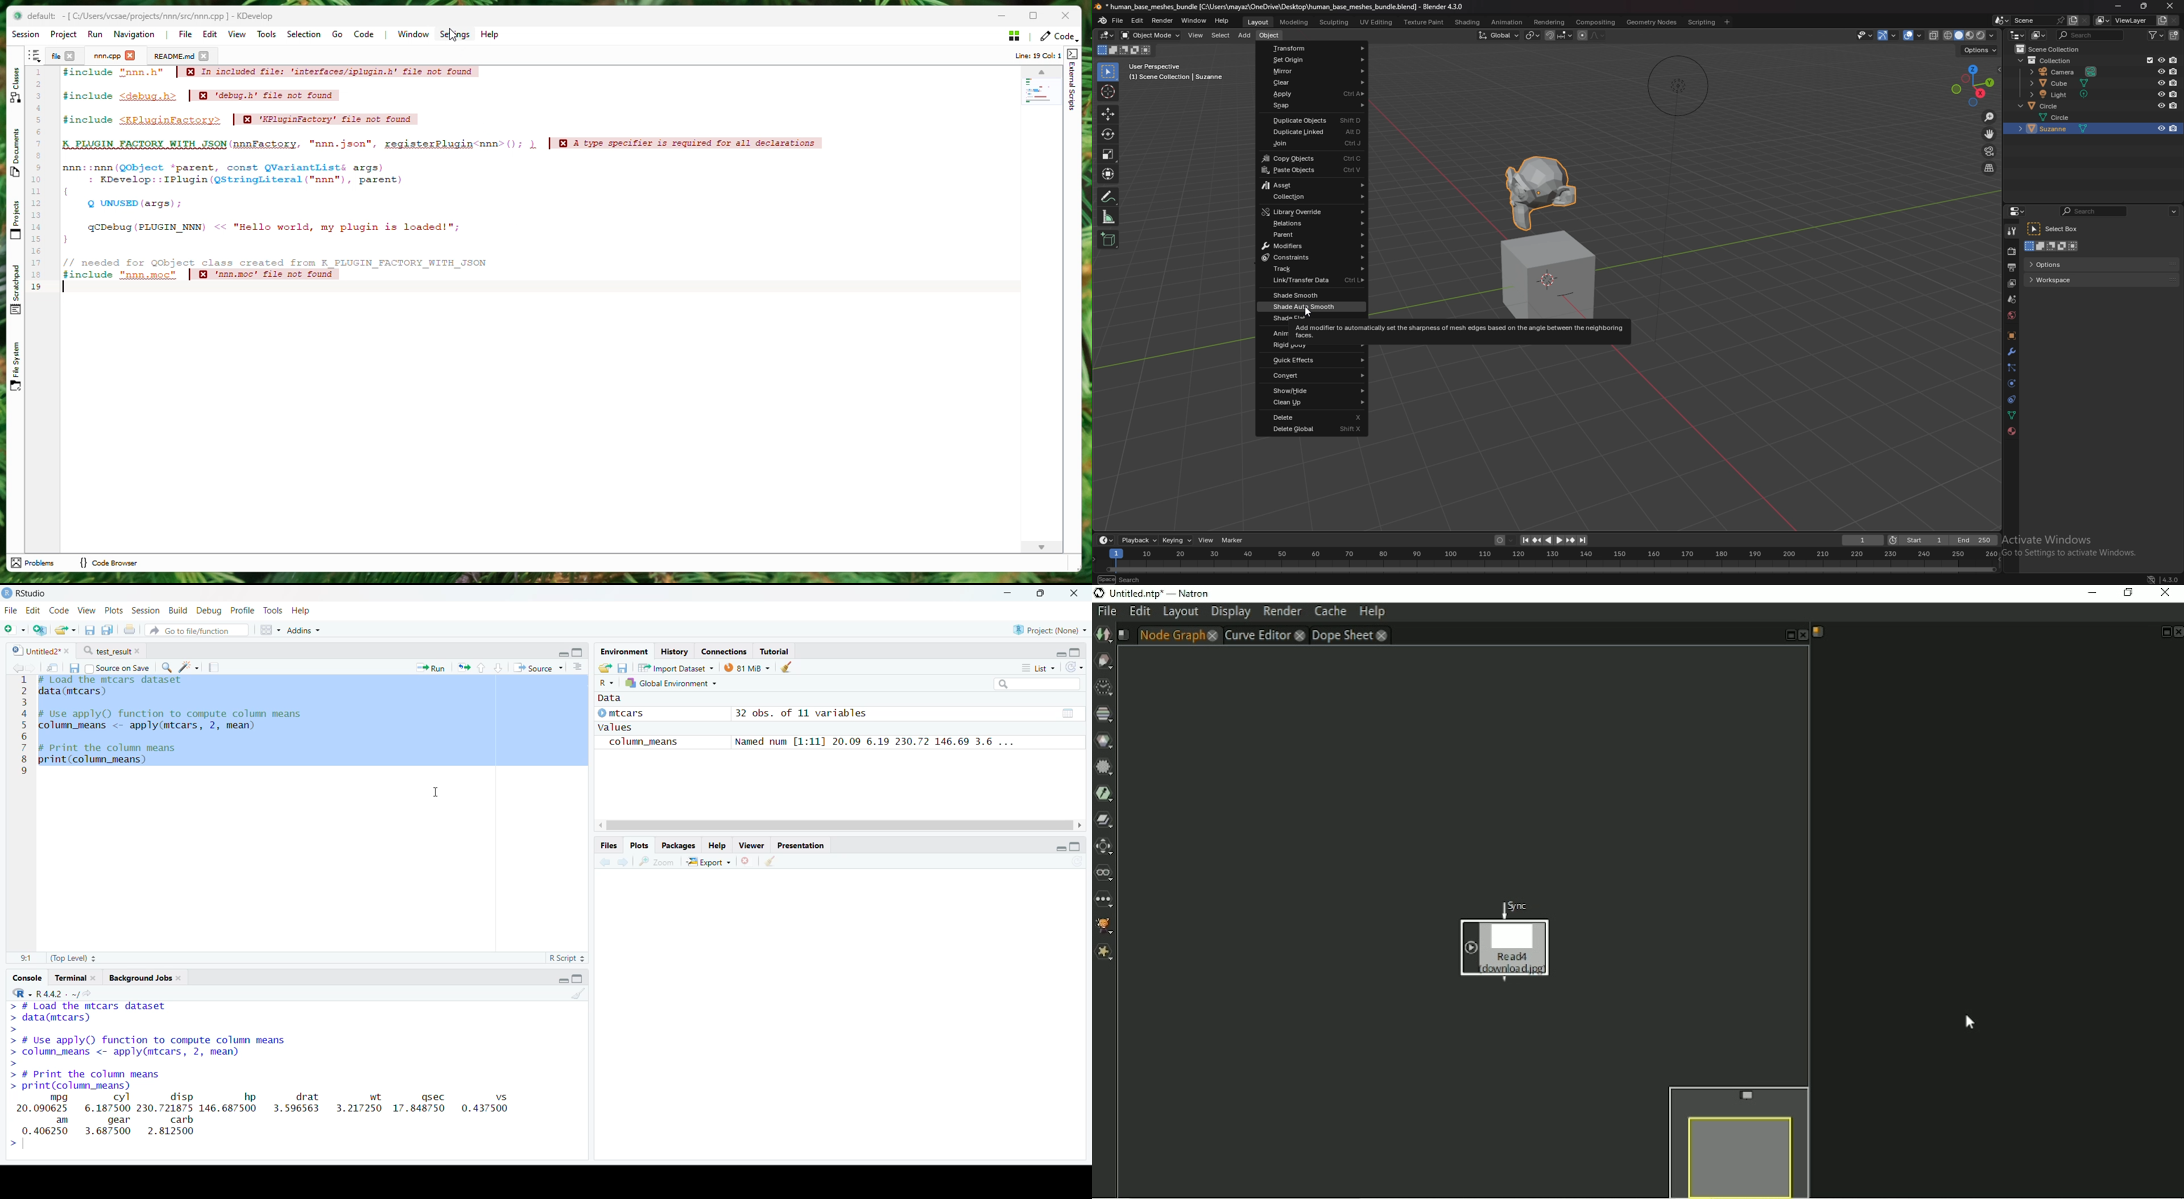  I want to click on Export, so click(710, 860).